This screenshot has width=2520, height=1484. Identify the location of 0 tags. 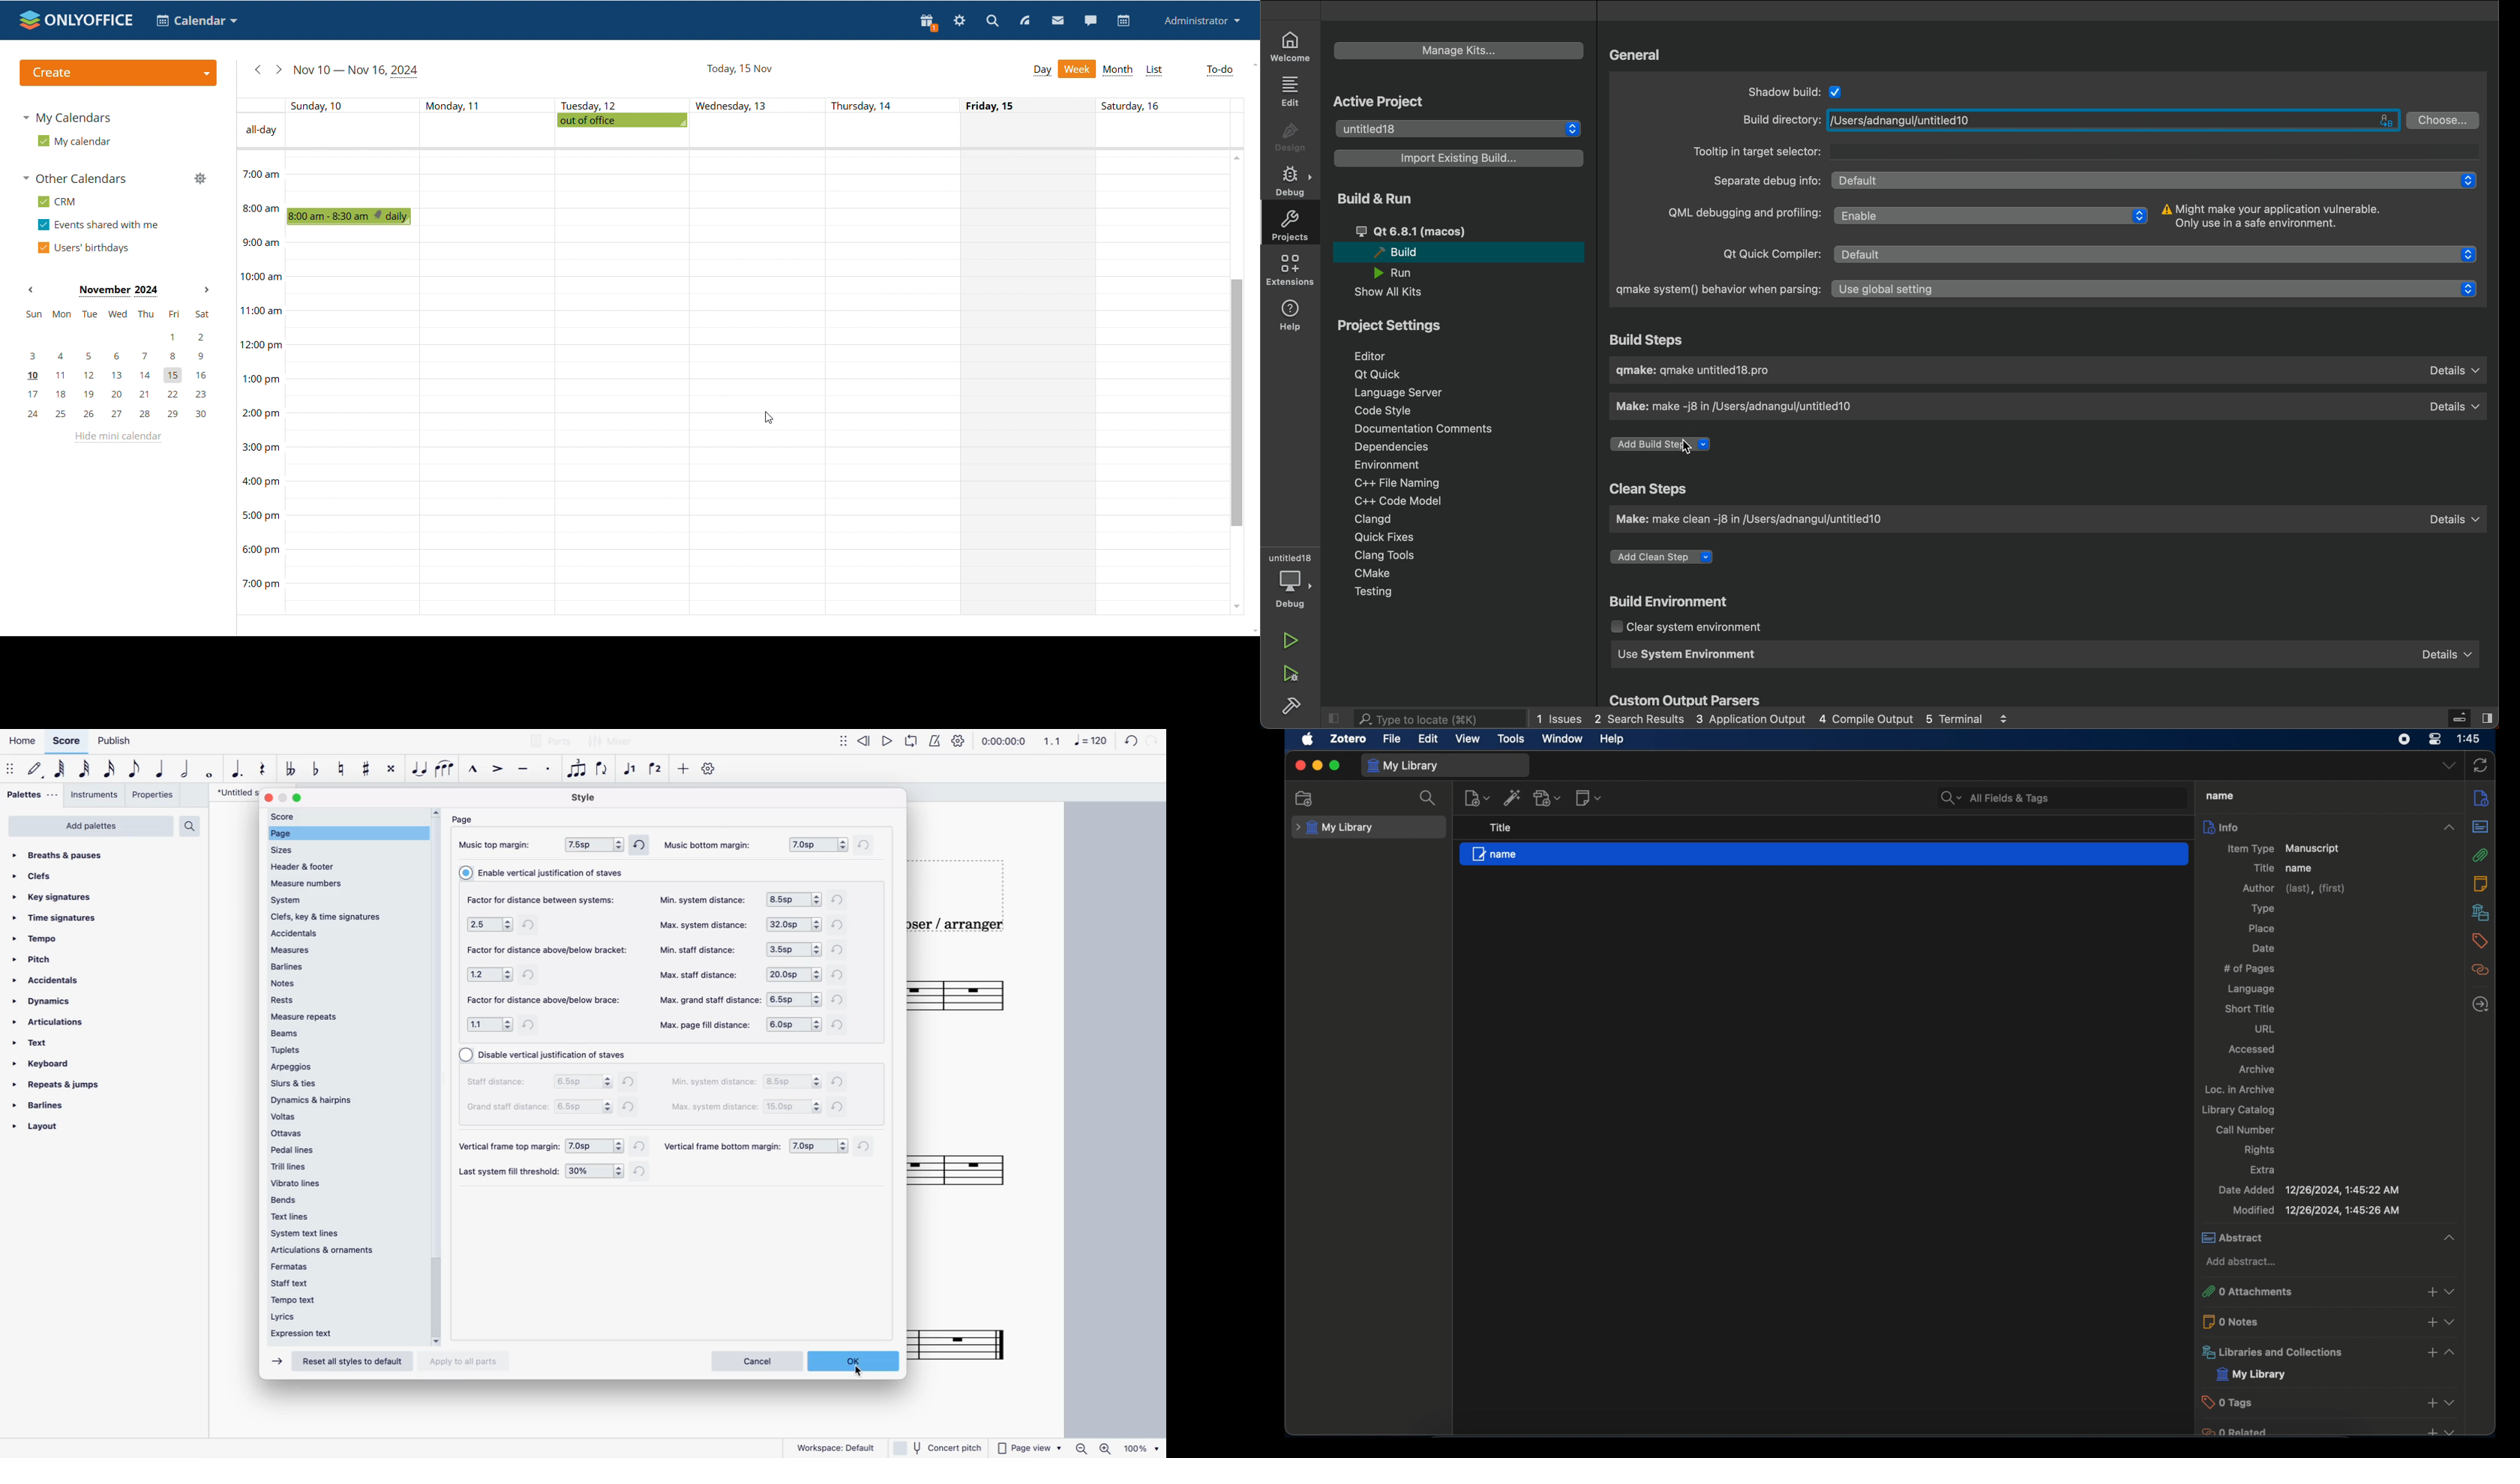
(2330, 1402).